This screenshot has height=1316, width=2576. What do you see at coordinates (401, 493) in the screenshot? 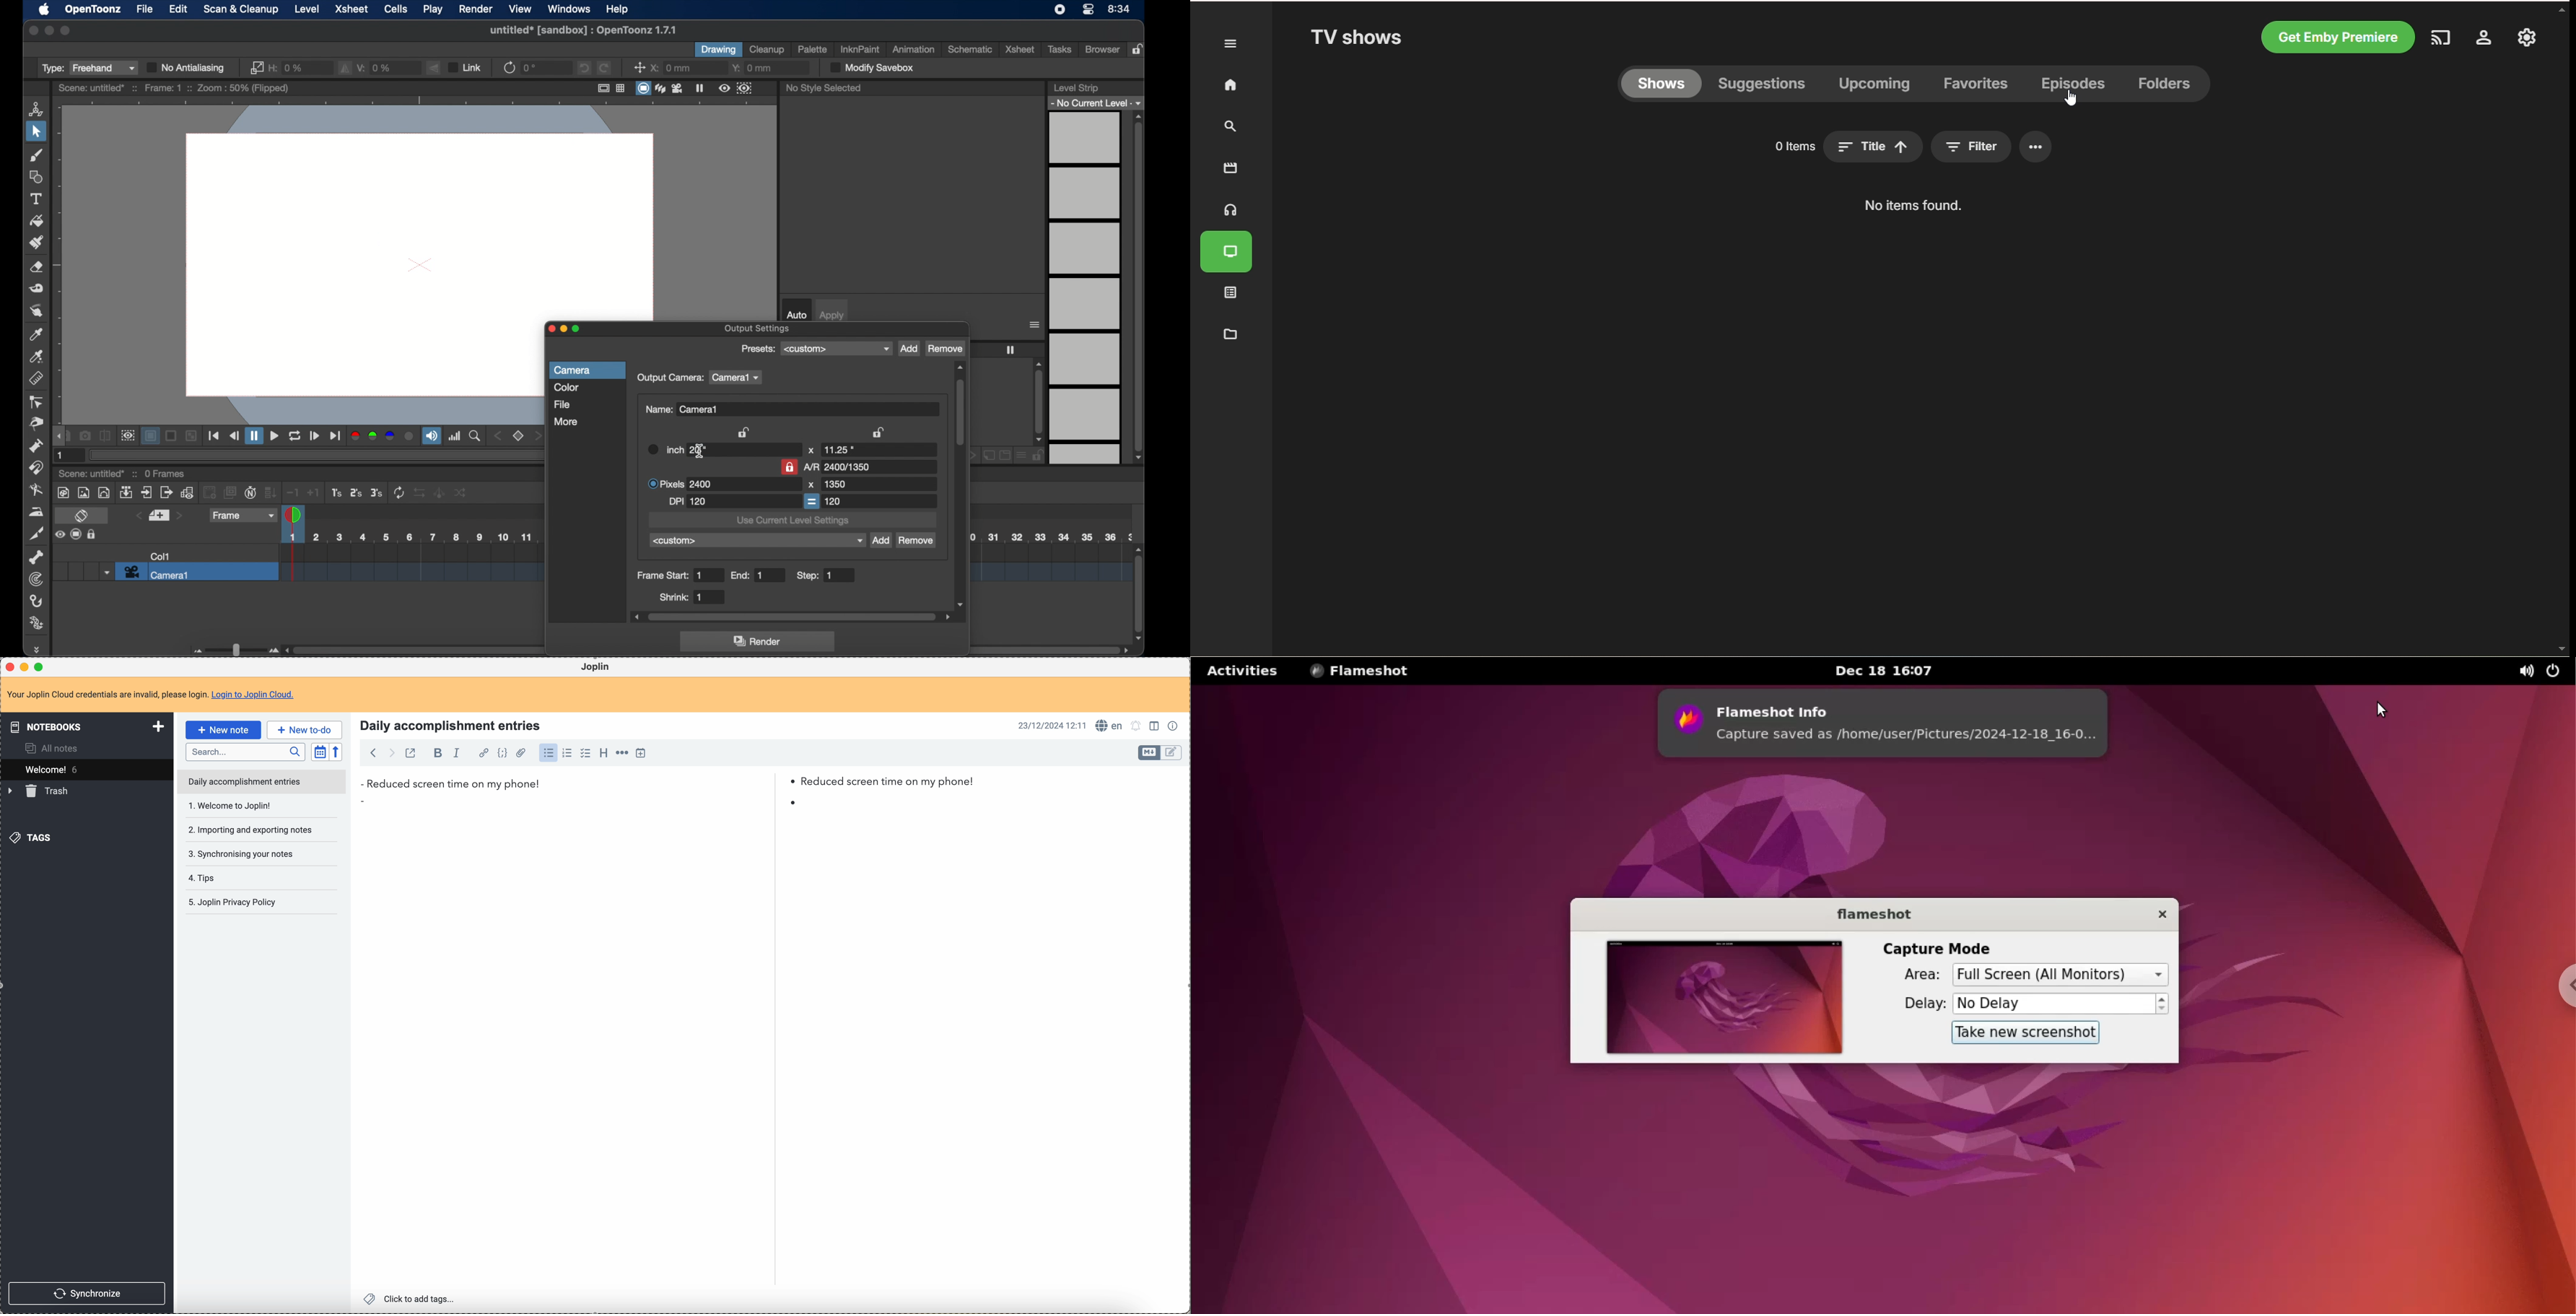
I see `` at bounding box center [401, 493].